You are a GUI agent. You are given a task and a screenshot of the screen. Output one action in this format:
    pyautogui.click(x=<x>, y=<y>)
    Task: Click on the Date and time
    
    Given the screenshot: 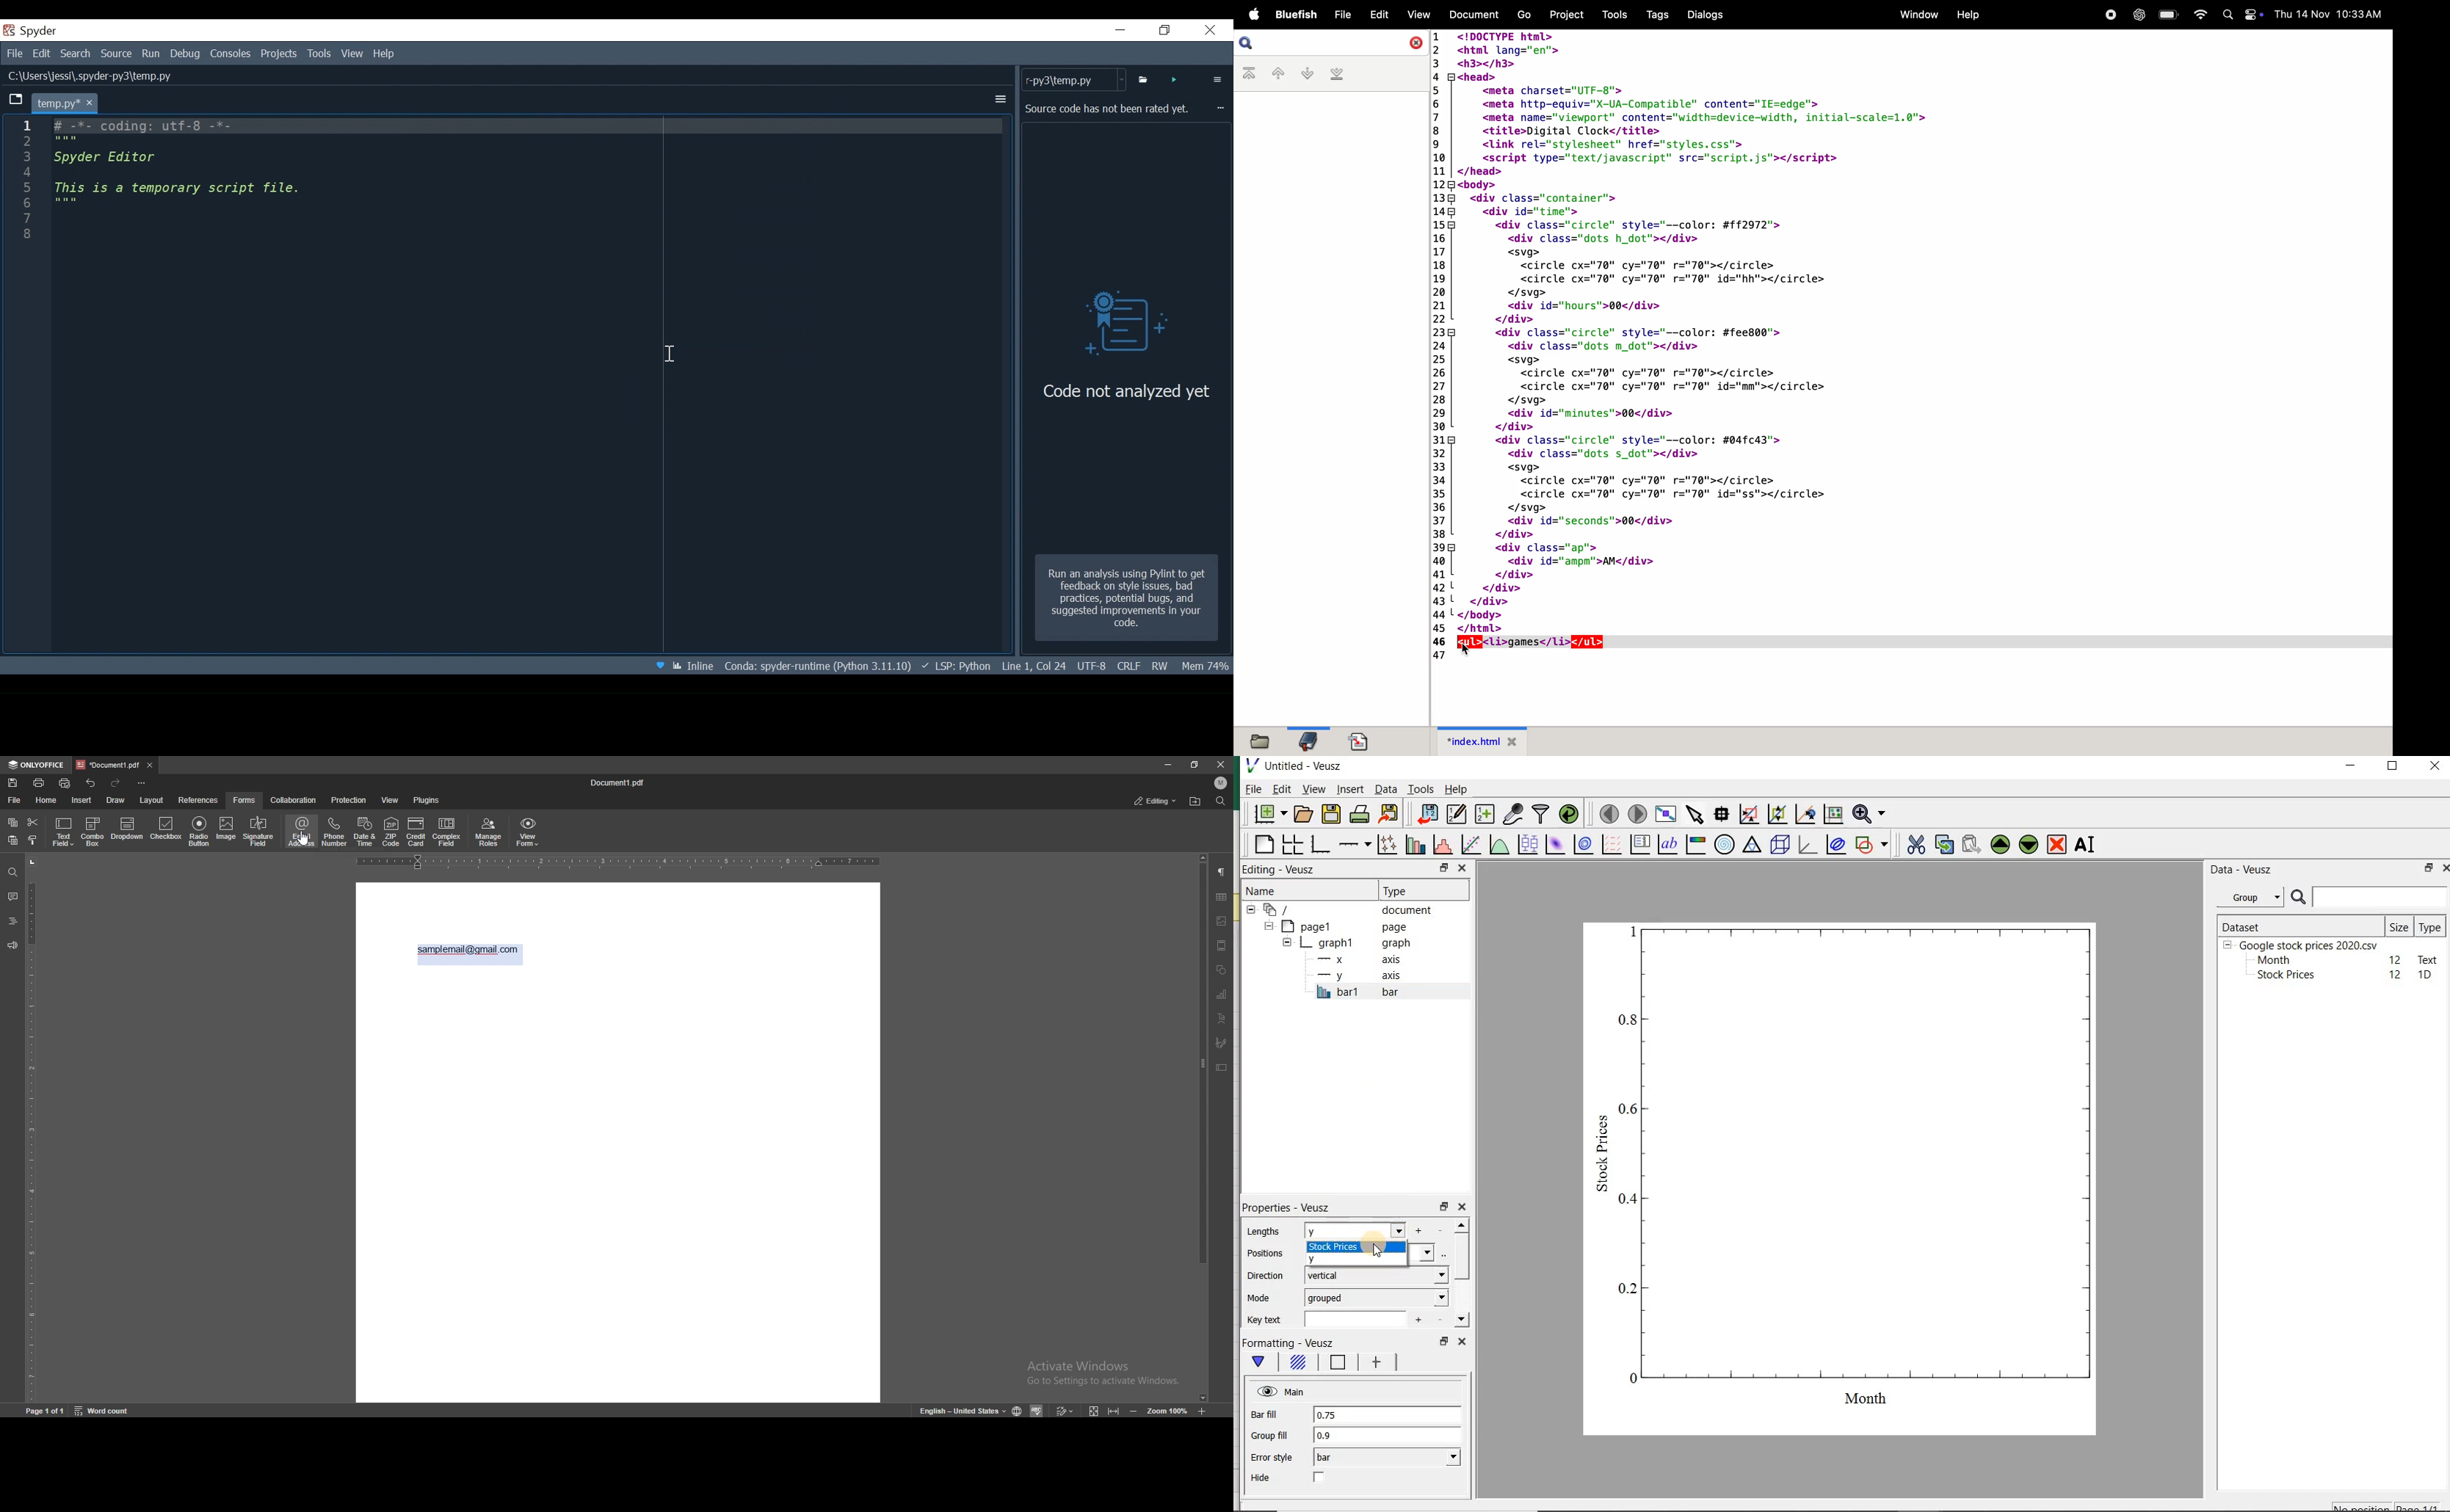 What is the action you would take?
    pyautogui.click(x=2328, y=12)
    